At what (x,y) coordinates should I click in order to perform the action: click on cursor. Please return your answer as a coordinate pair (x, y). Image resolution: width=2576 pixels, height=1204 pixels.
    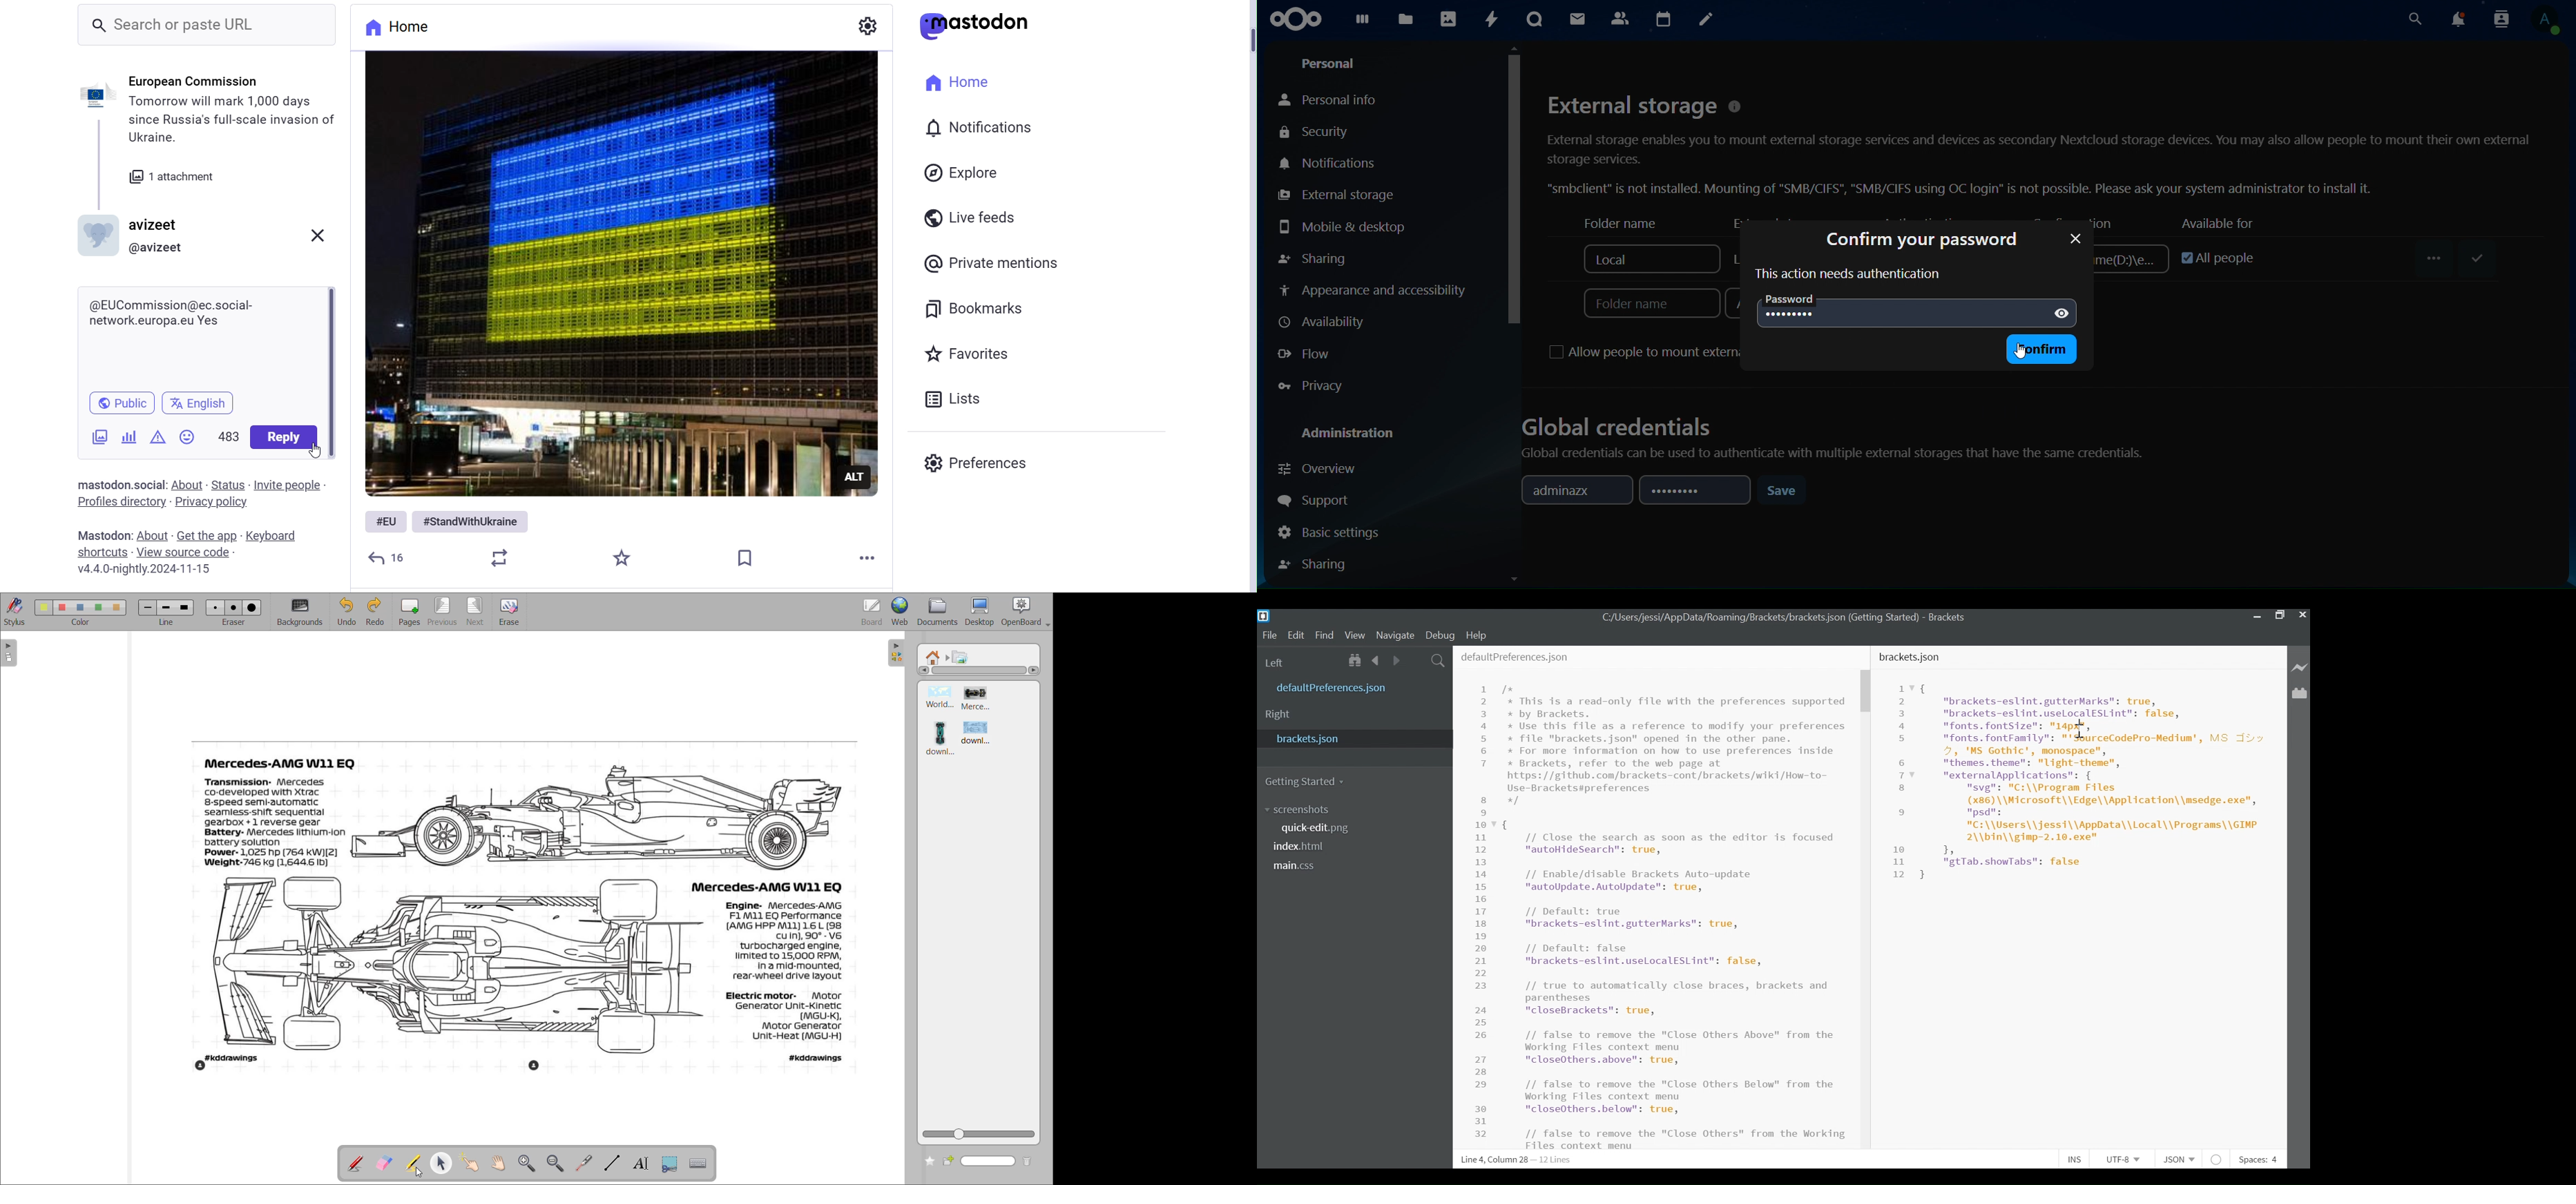
    Looking at the image, I should click on (2028, 353).